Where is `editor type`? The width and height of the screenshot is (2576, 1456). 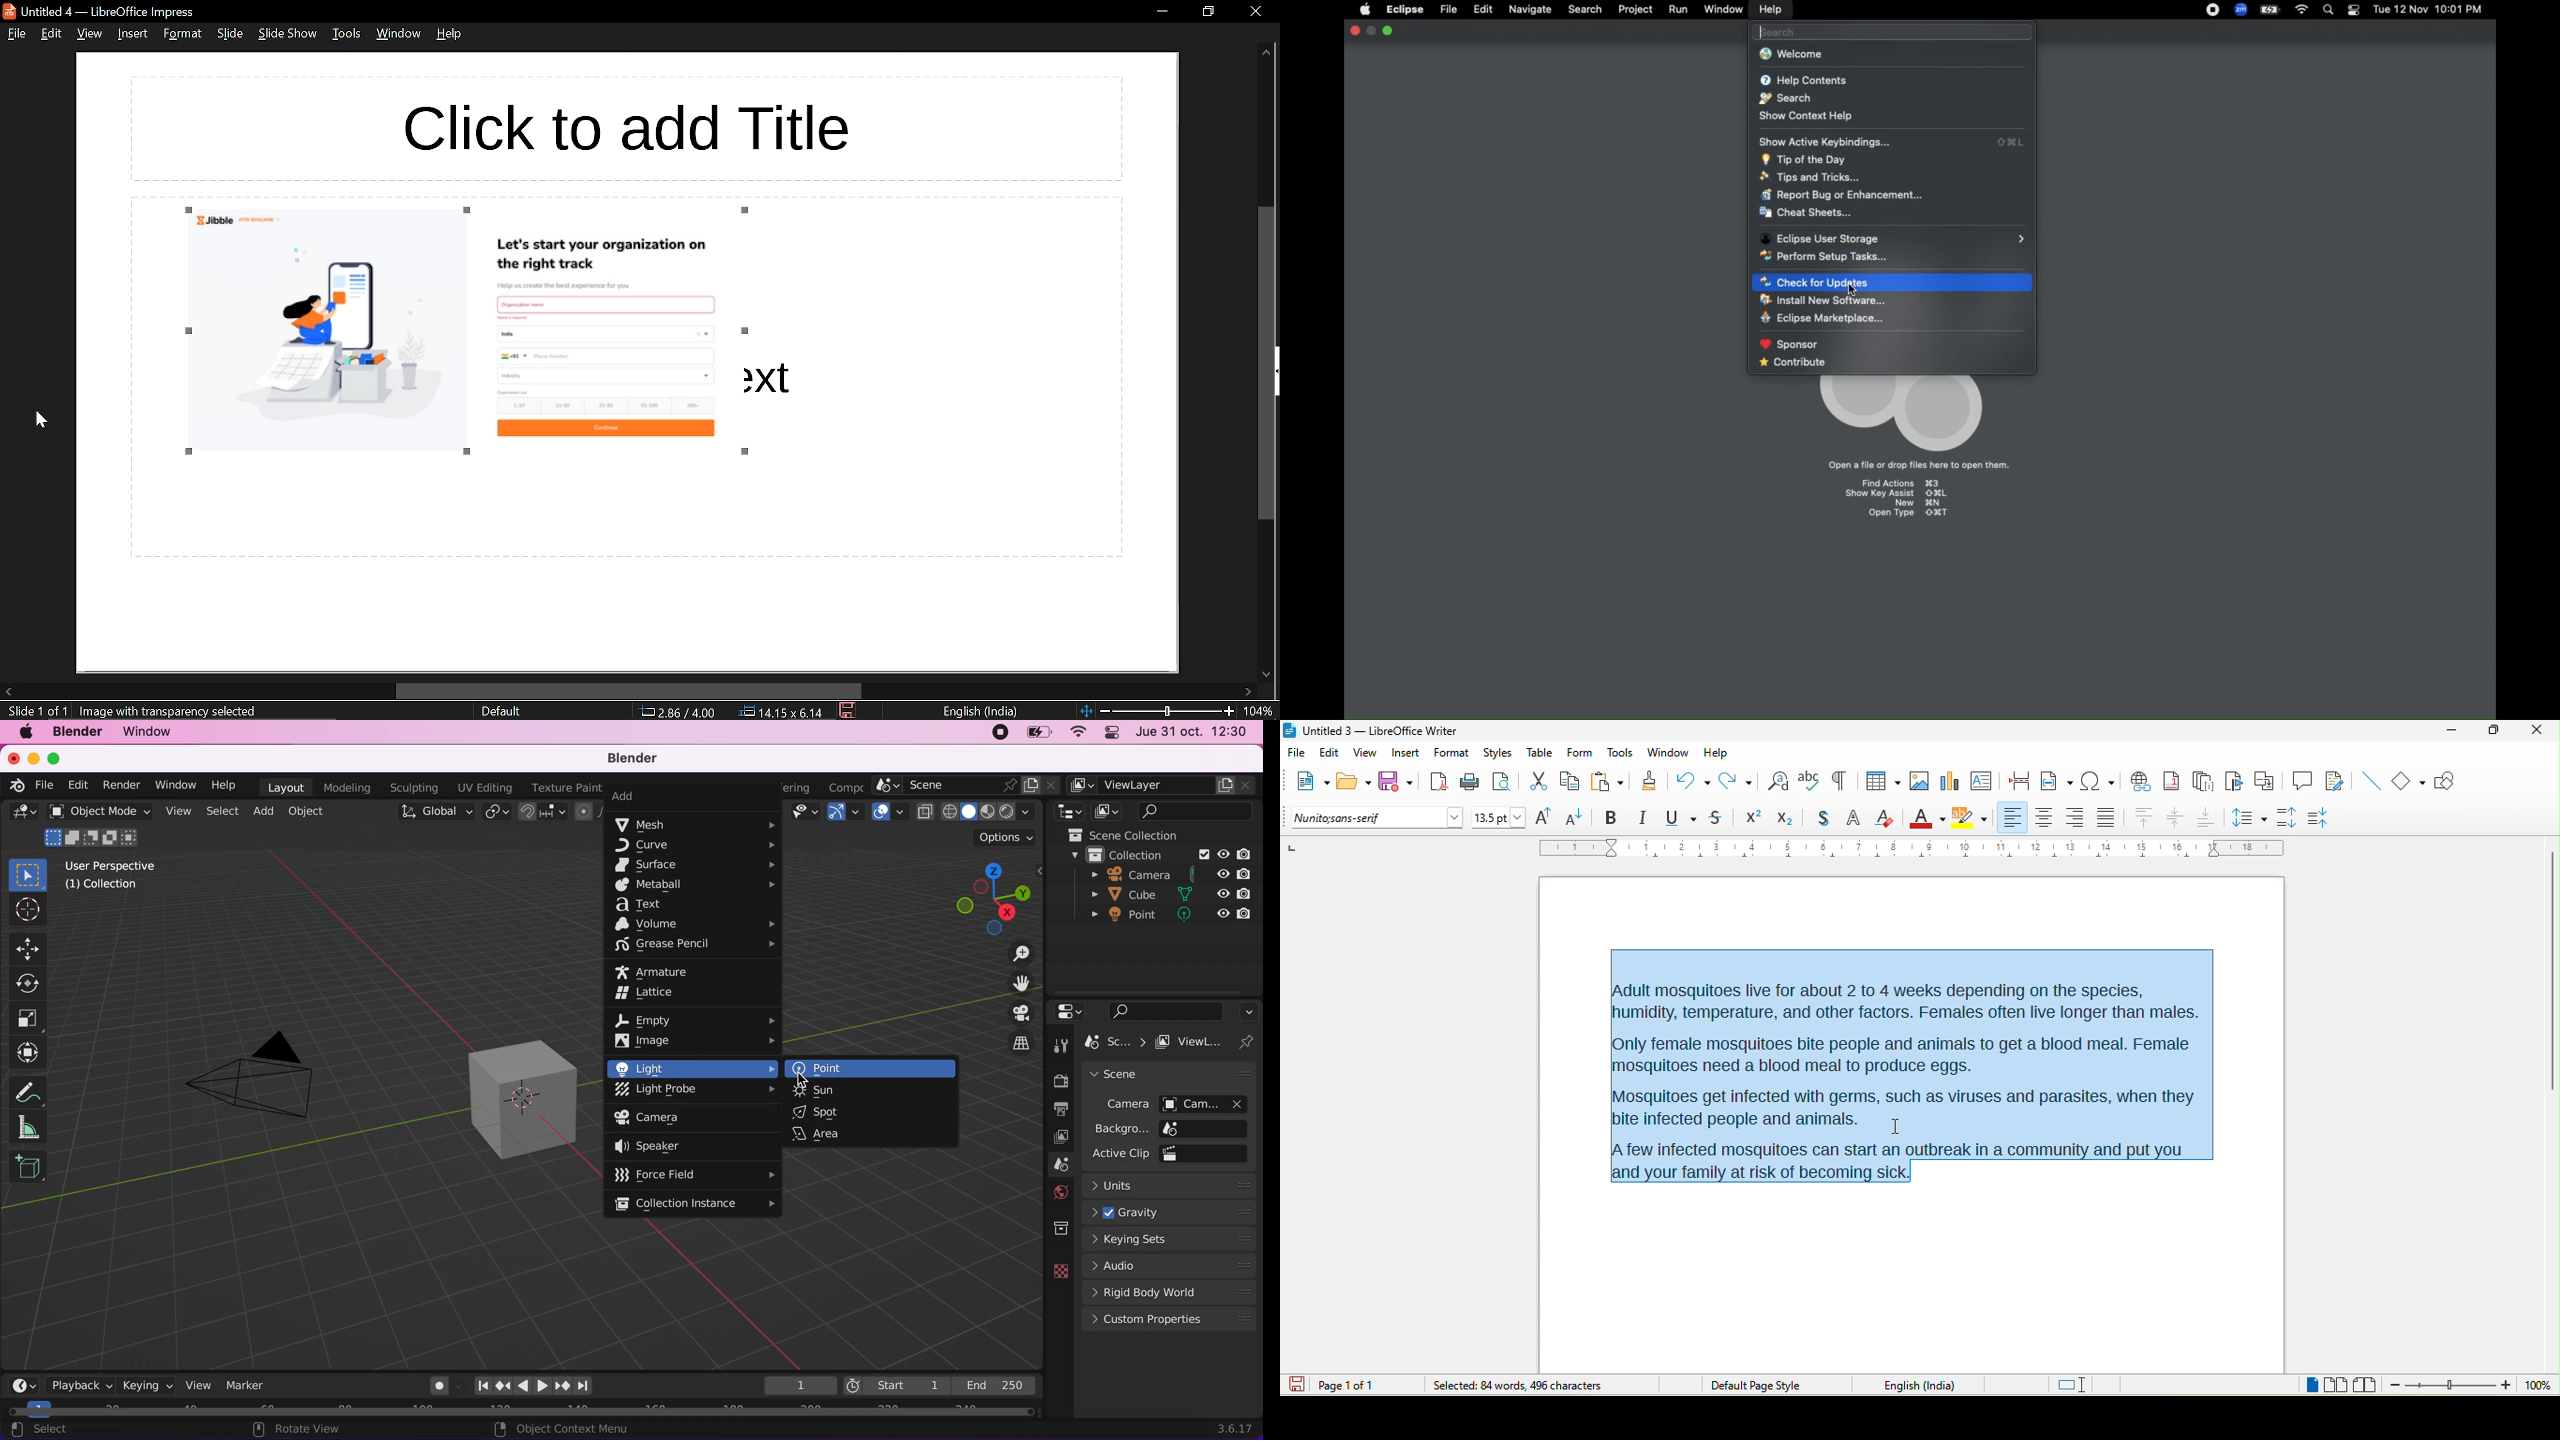
editor type is located at coordinates (1066, 811).